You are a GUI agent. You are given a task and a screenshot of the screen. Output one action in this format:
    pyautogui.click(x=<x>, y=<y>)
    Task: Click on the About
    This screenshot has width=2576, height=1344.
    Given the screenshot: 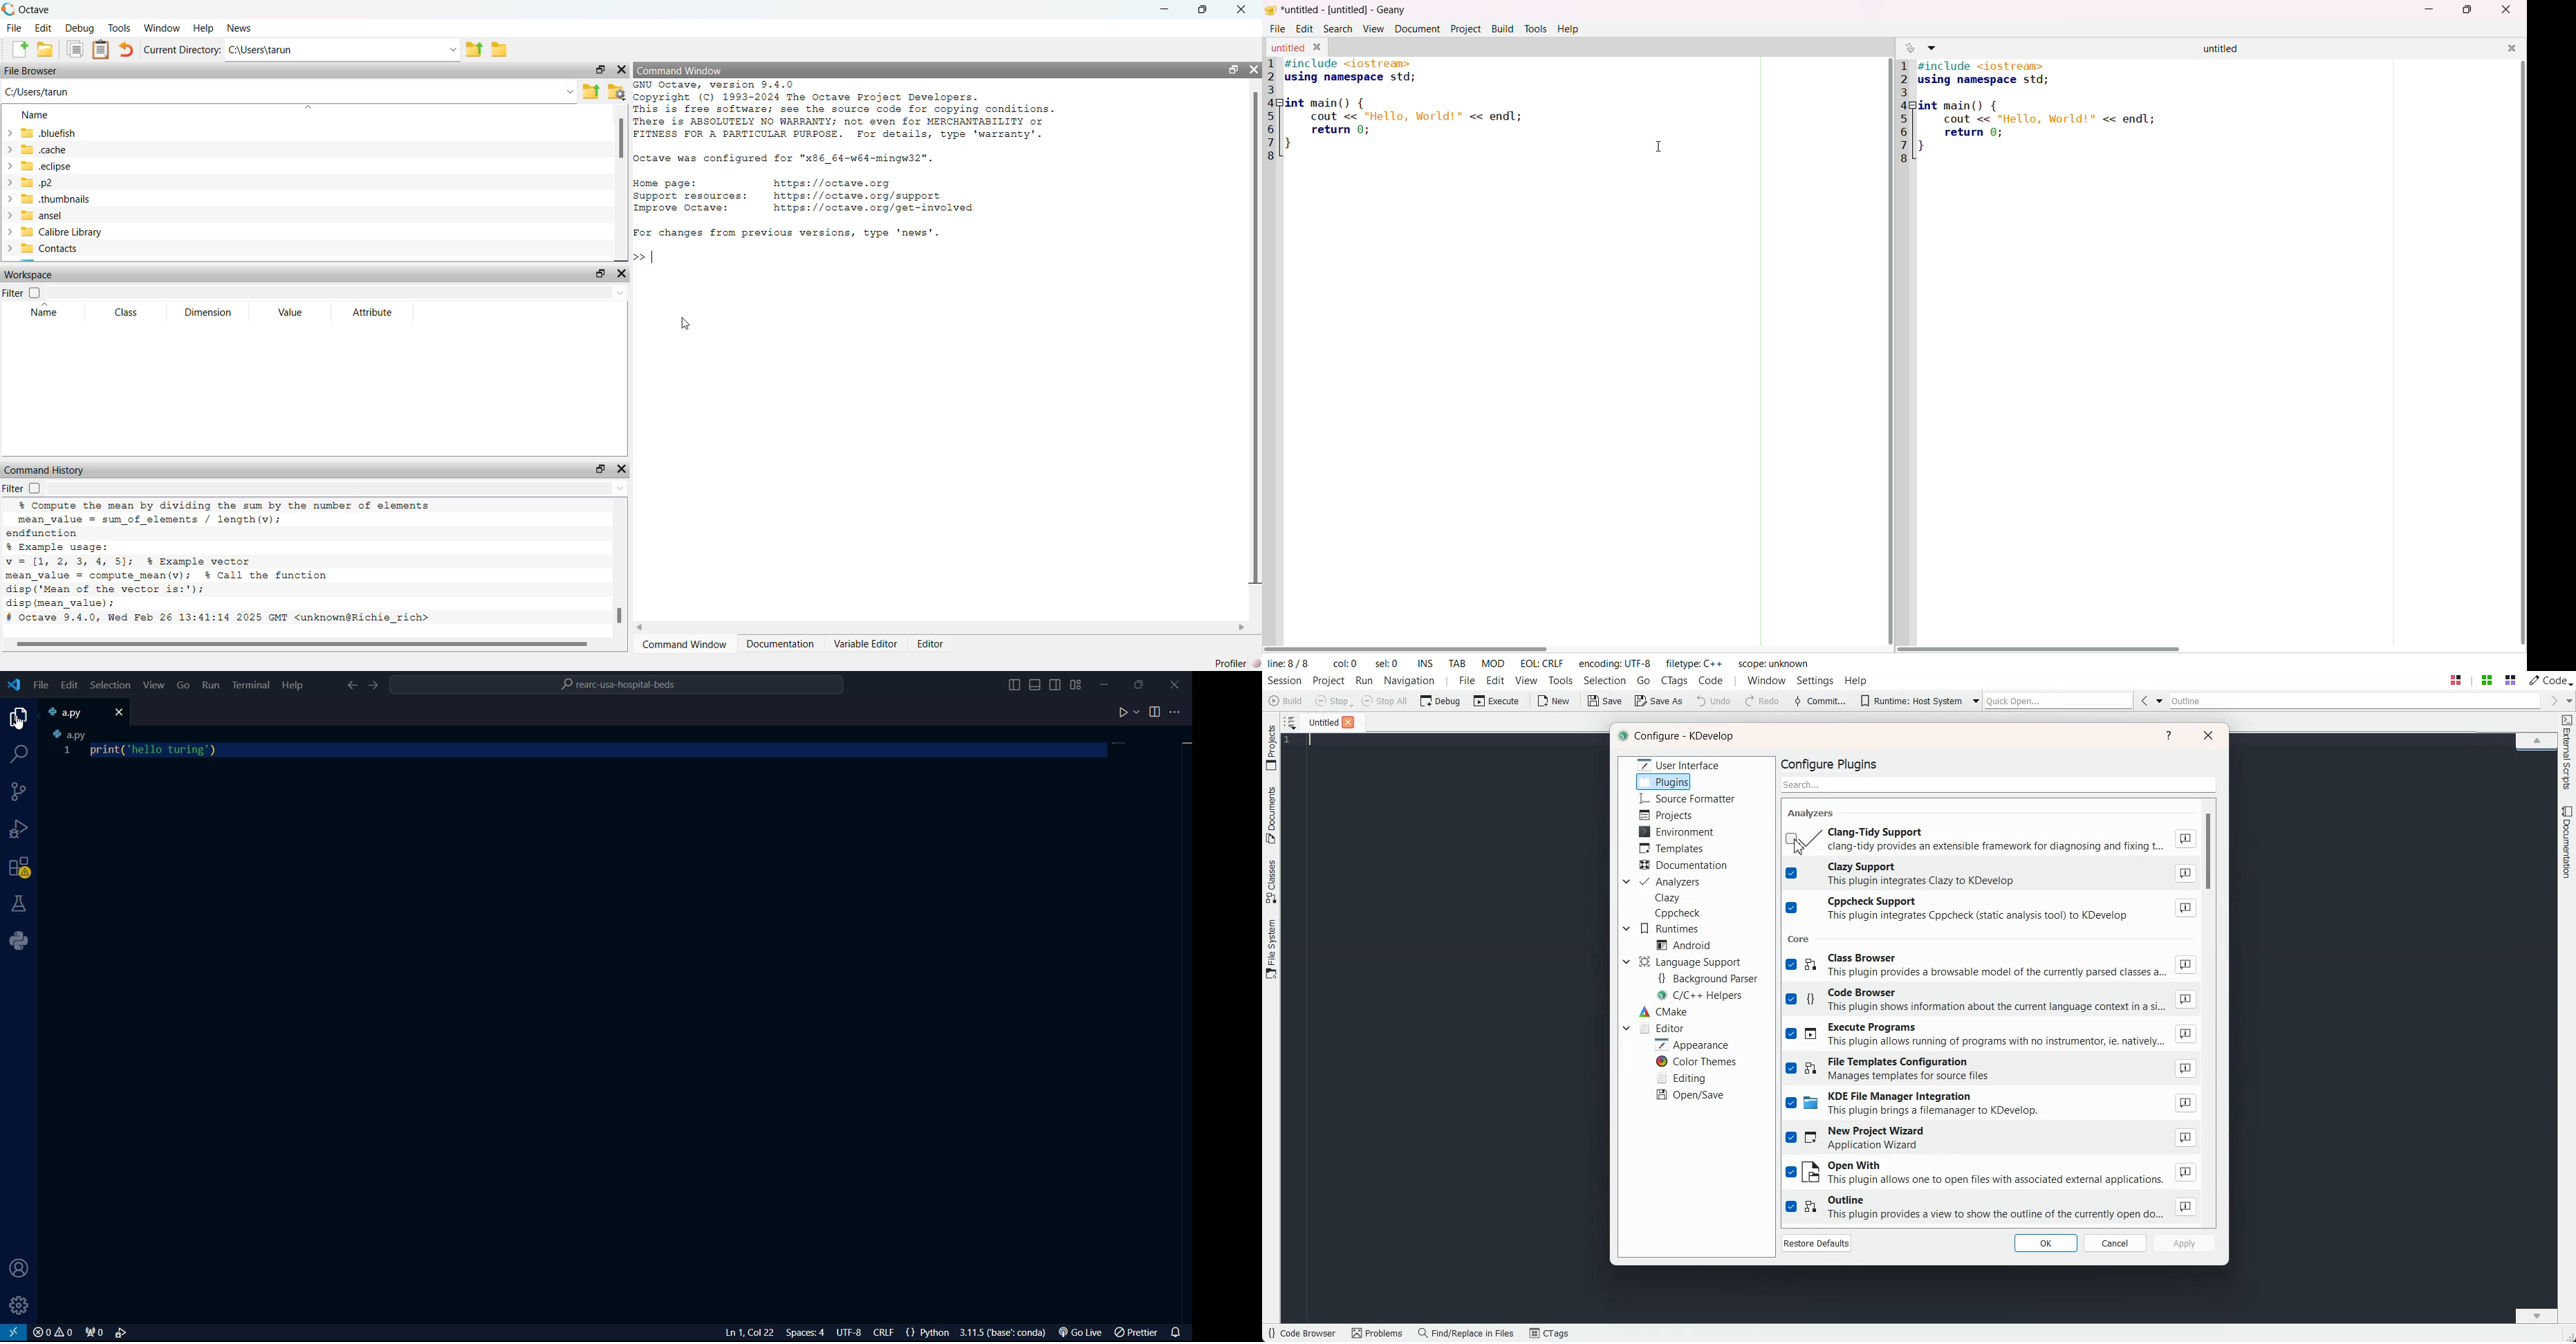 What is the action you would take?
    pyautogui.click(x=2185, y=1000)
    